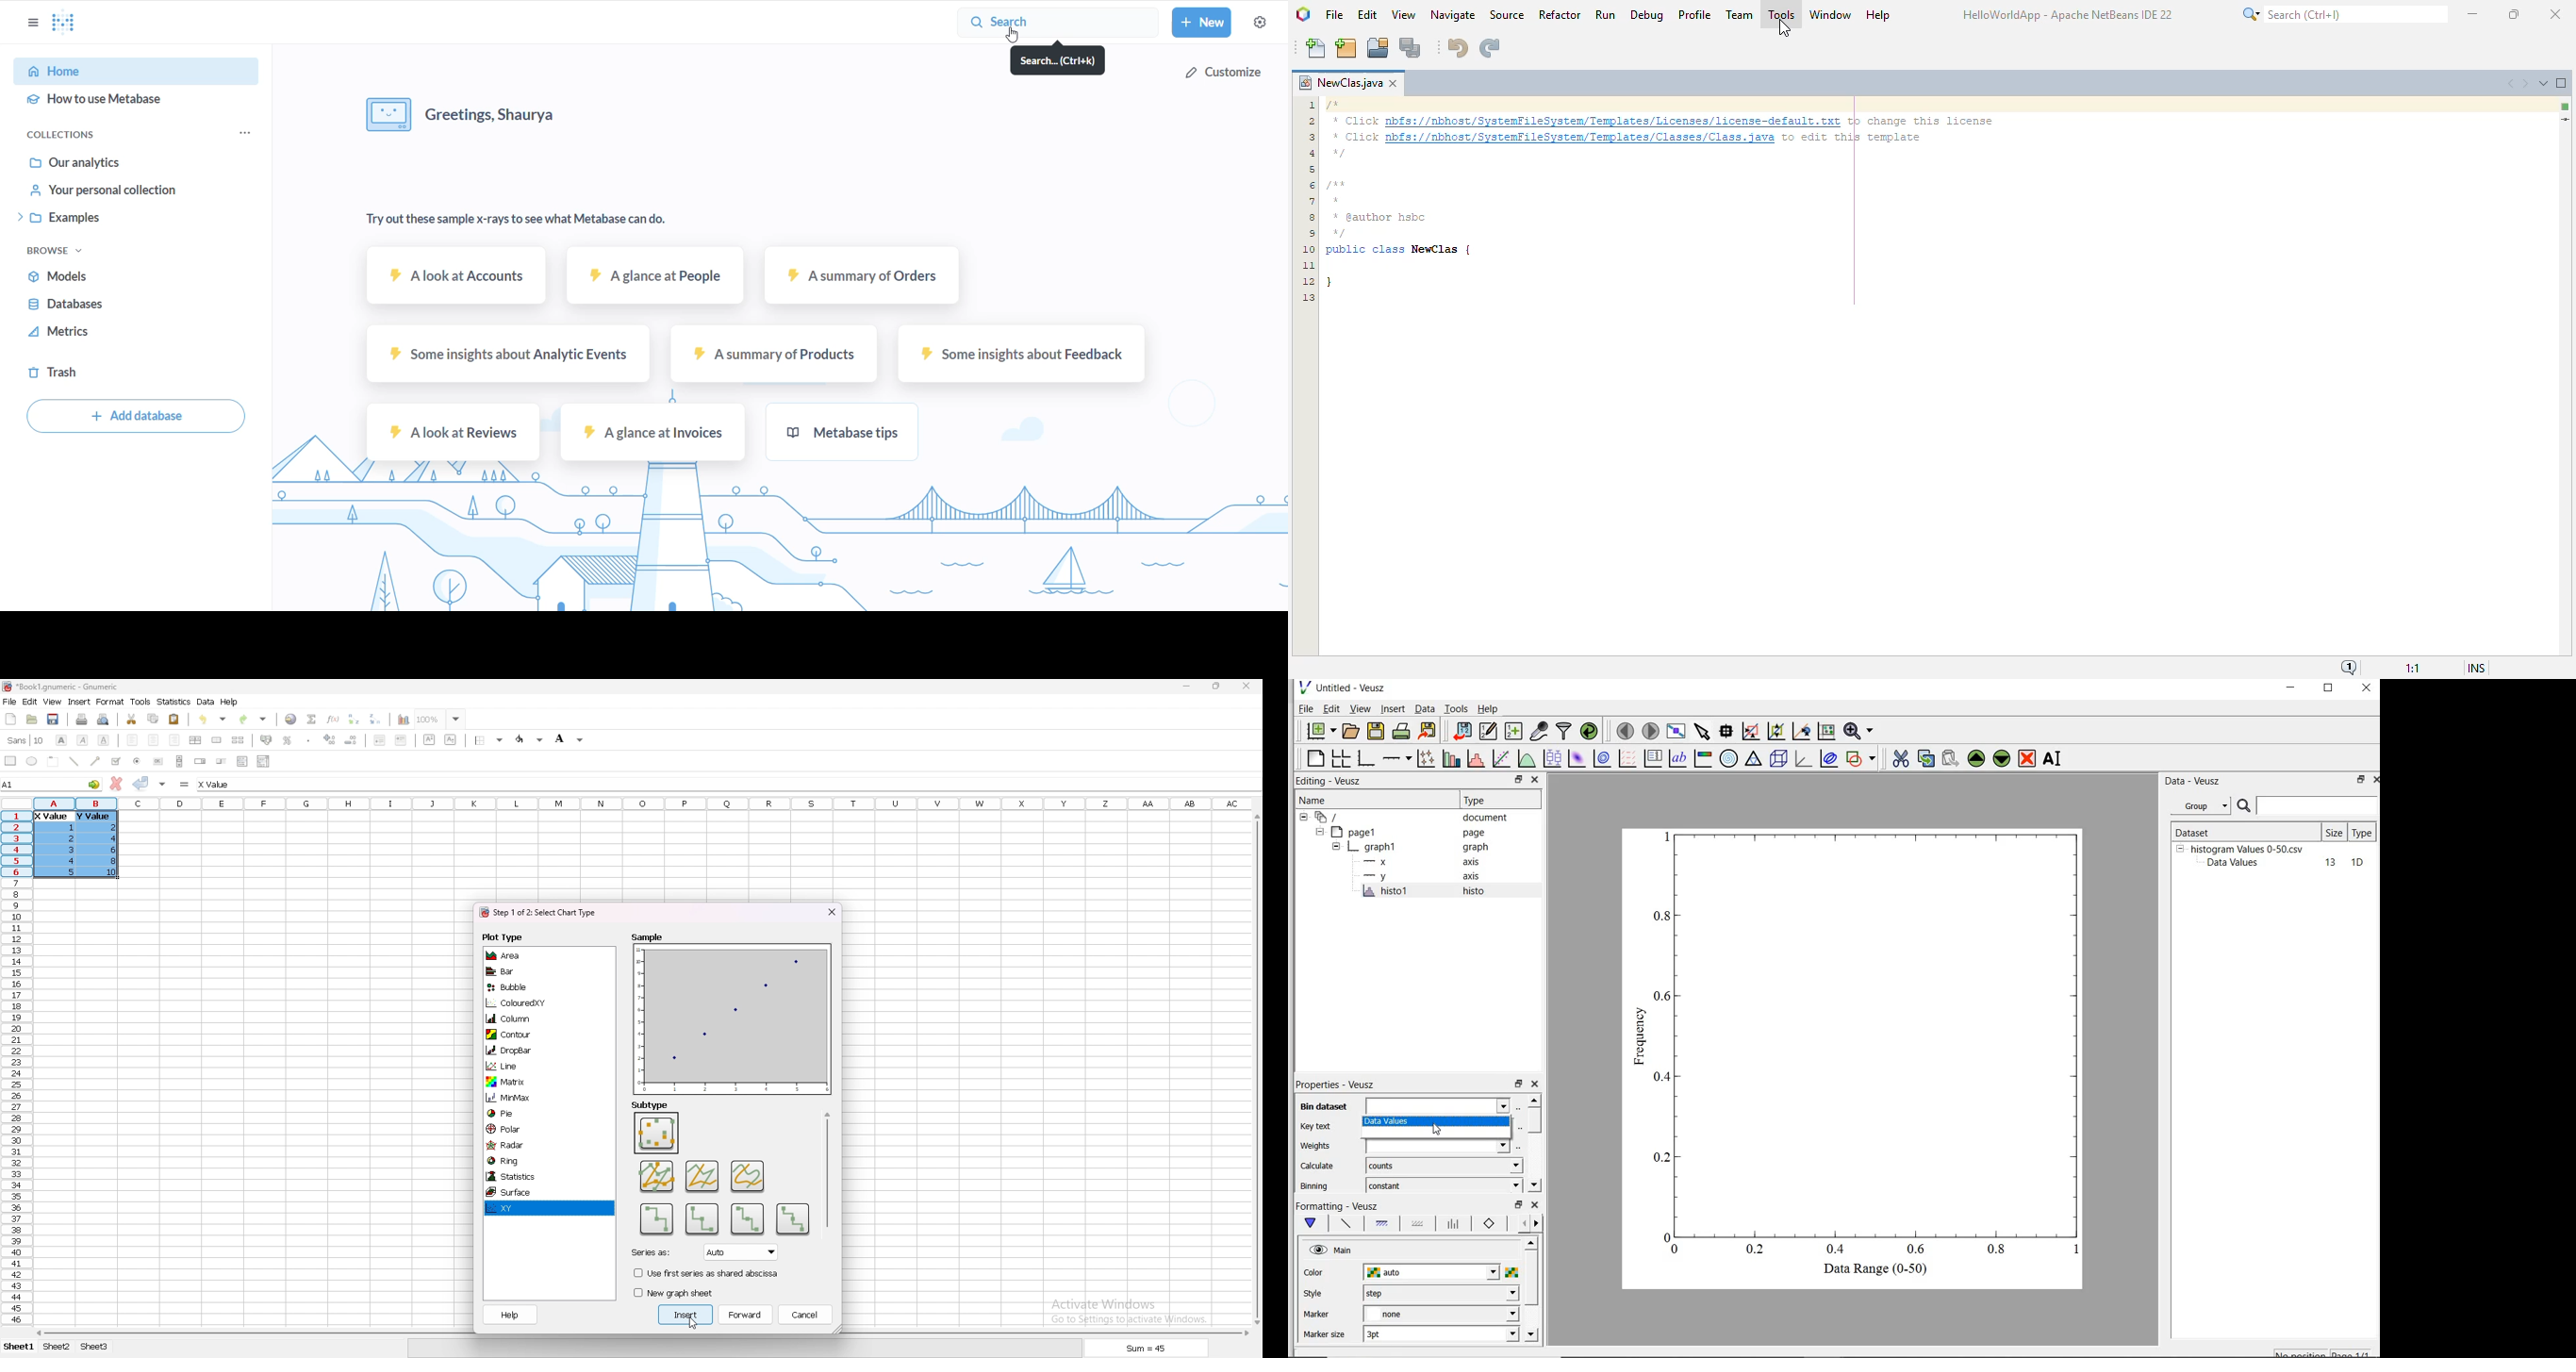  Describe the element at coordinates (132, 718) in the screenshot. I see `cut` at that location.